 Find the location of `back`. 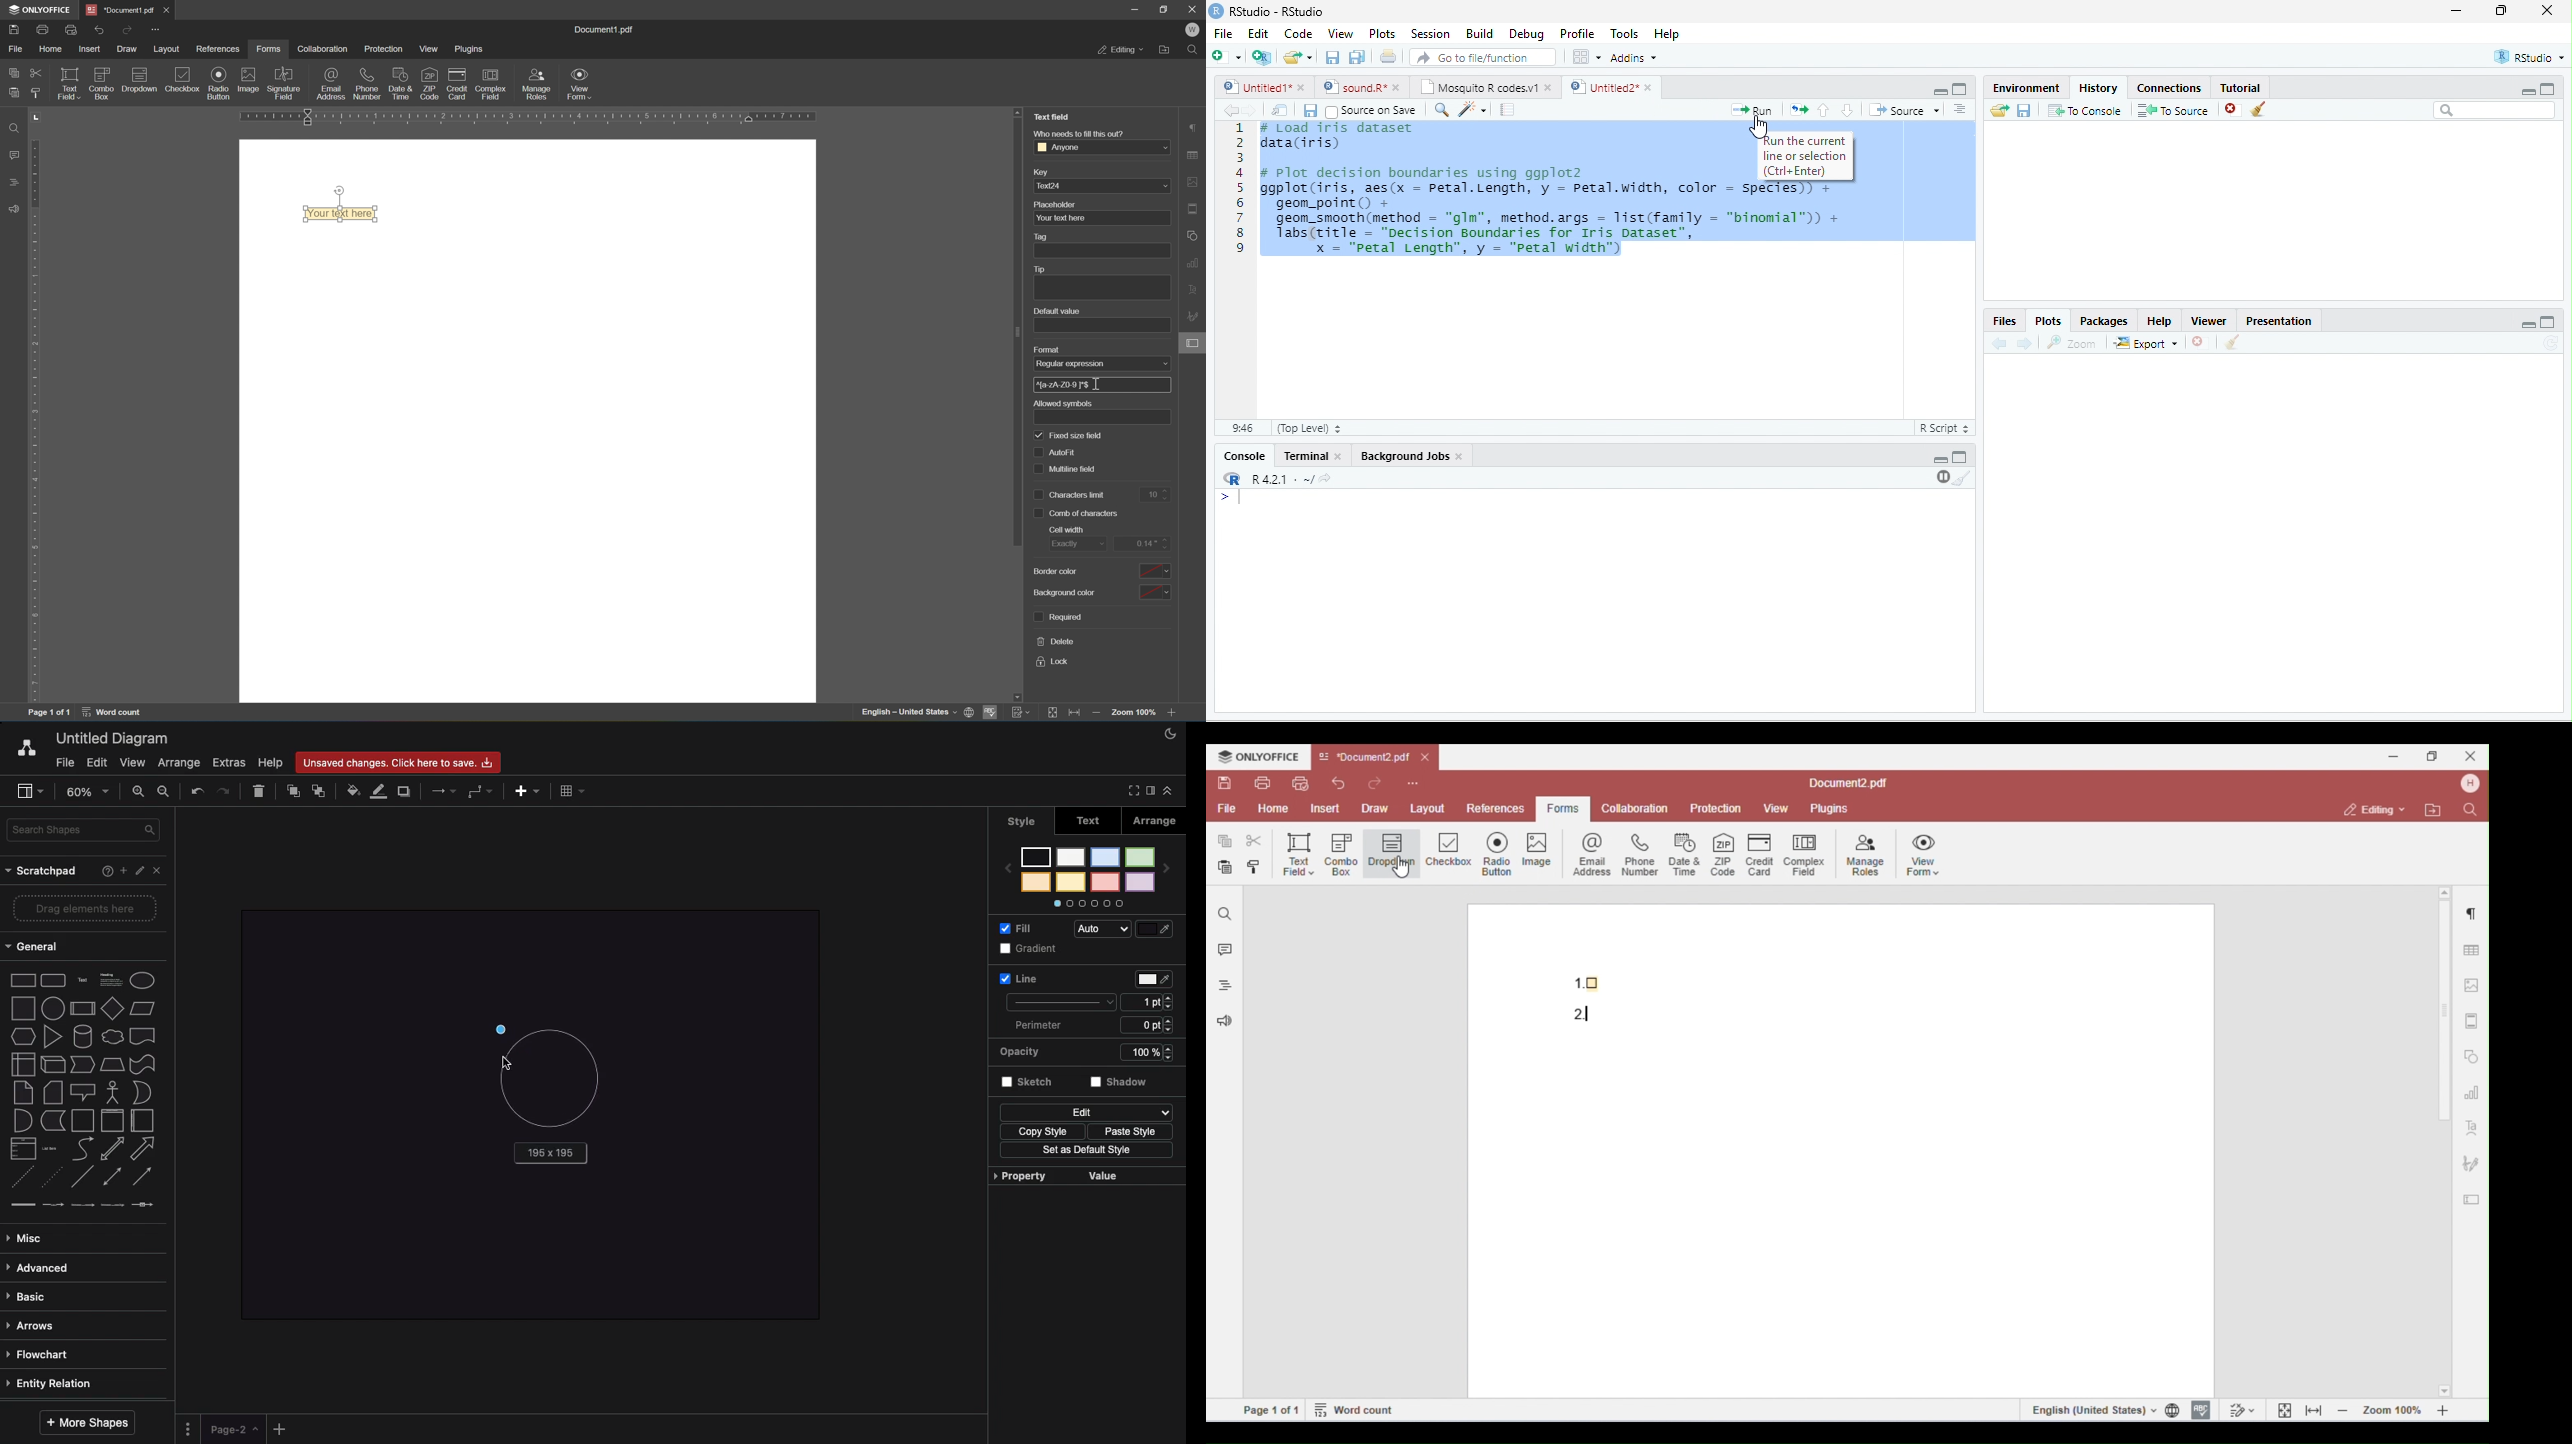

back is located at coordinates (1998, 344).